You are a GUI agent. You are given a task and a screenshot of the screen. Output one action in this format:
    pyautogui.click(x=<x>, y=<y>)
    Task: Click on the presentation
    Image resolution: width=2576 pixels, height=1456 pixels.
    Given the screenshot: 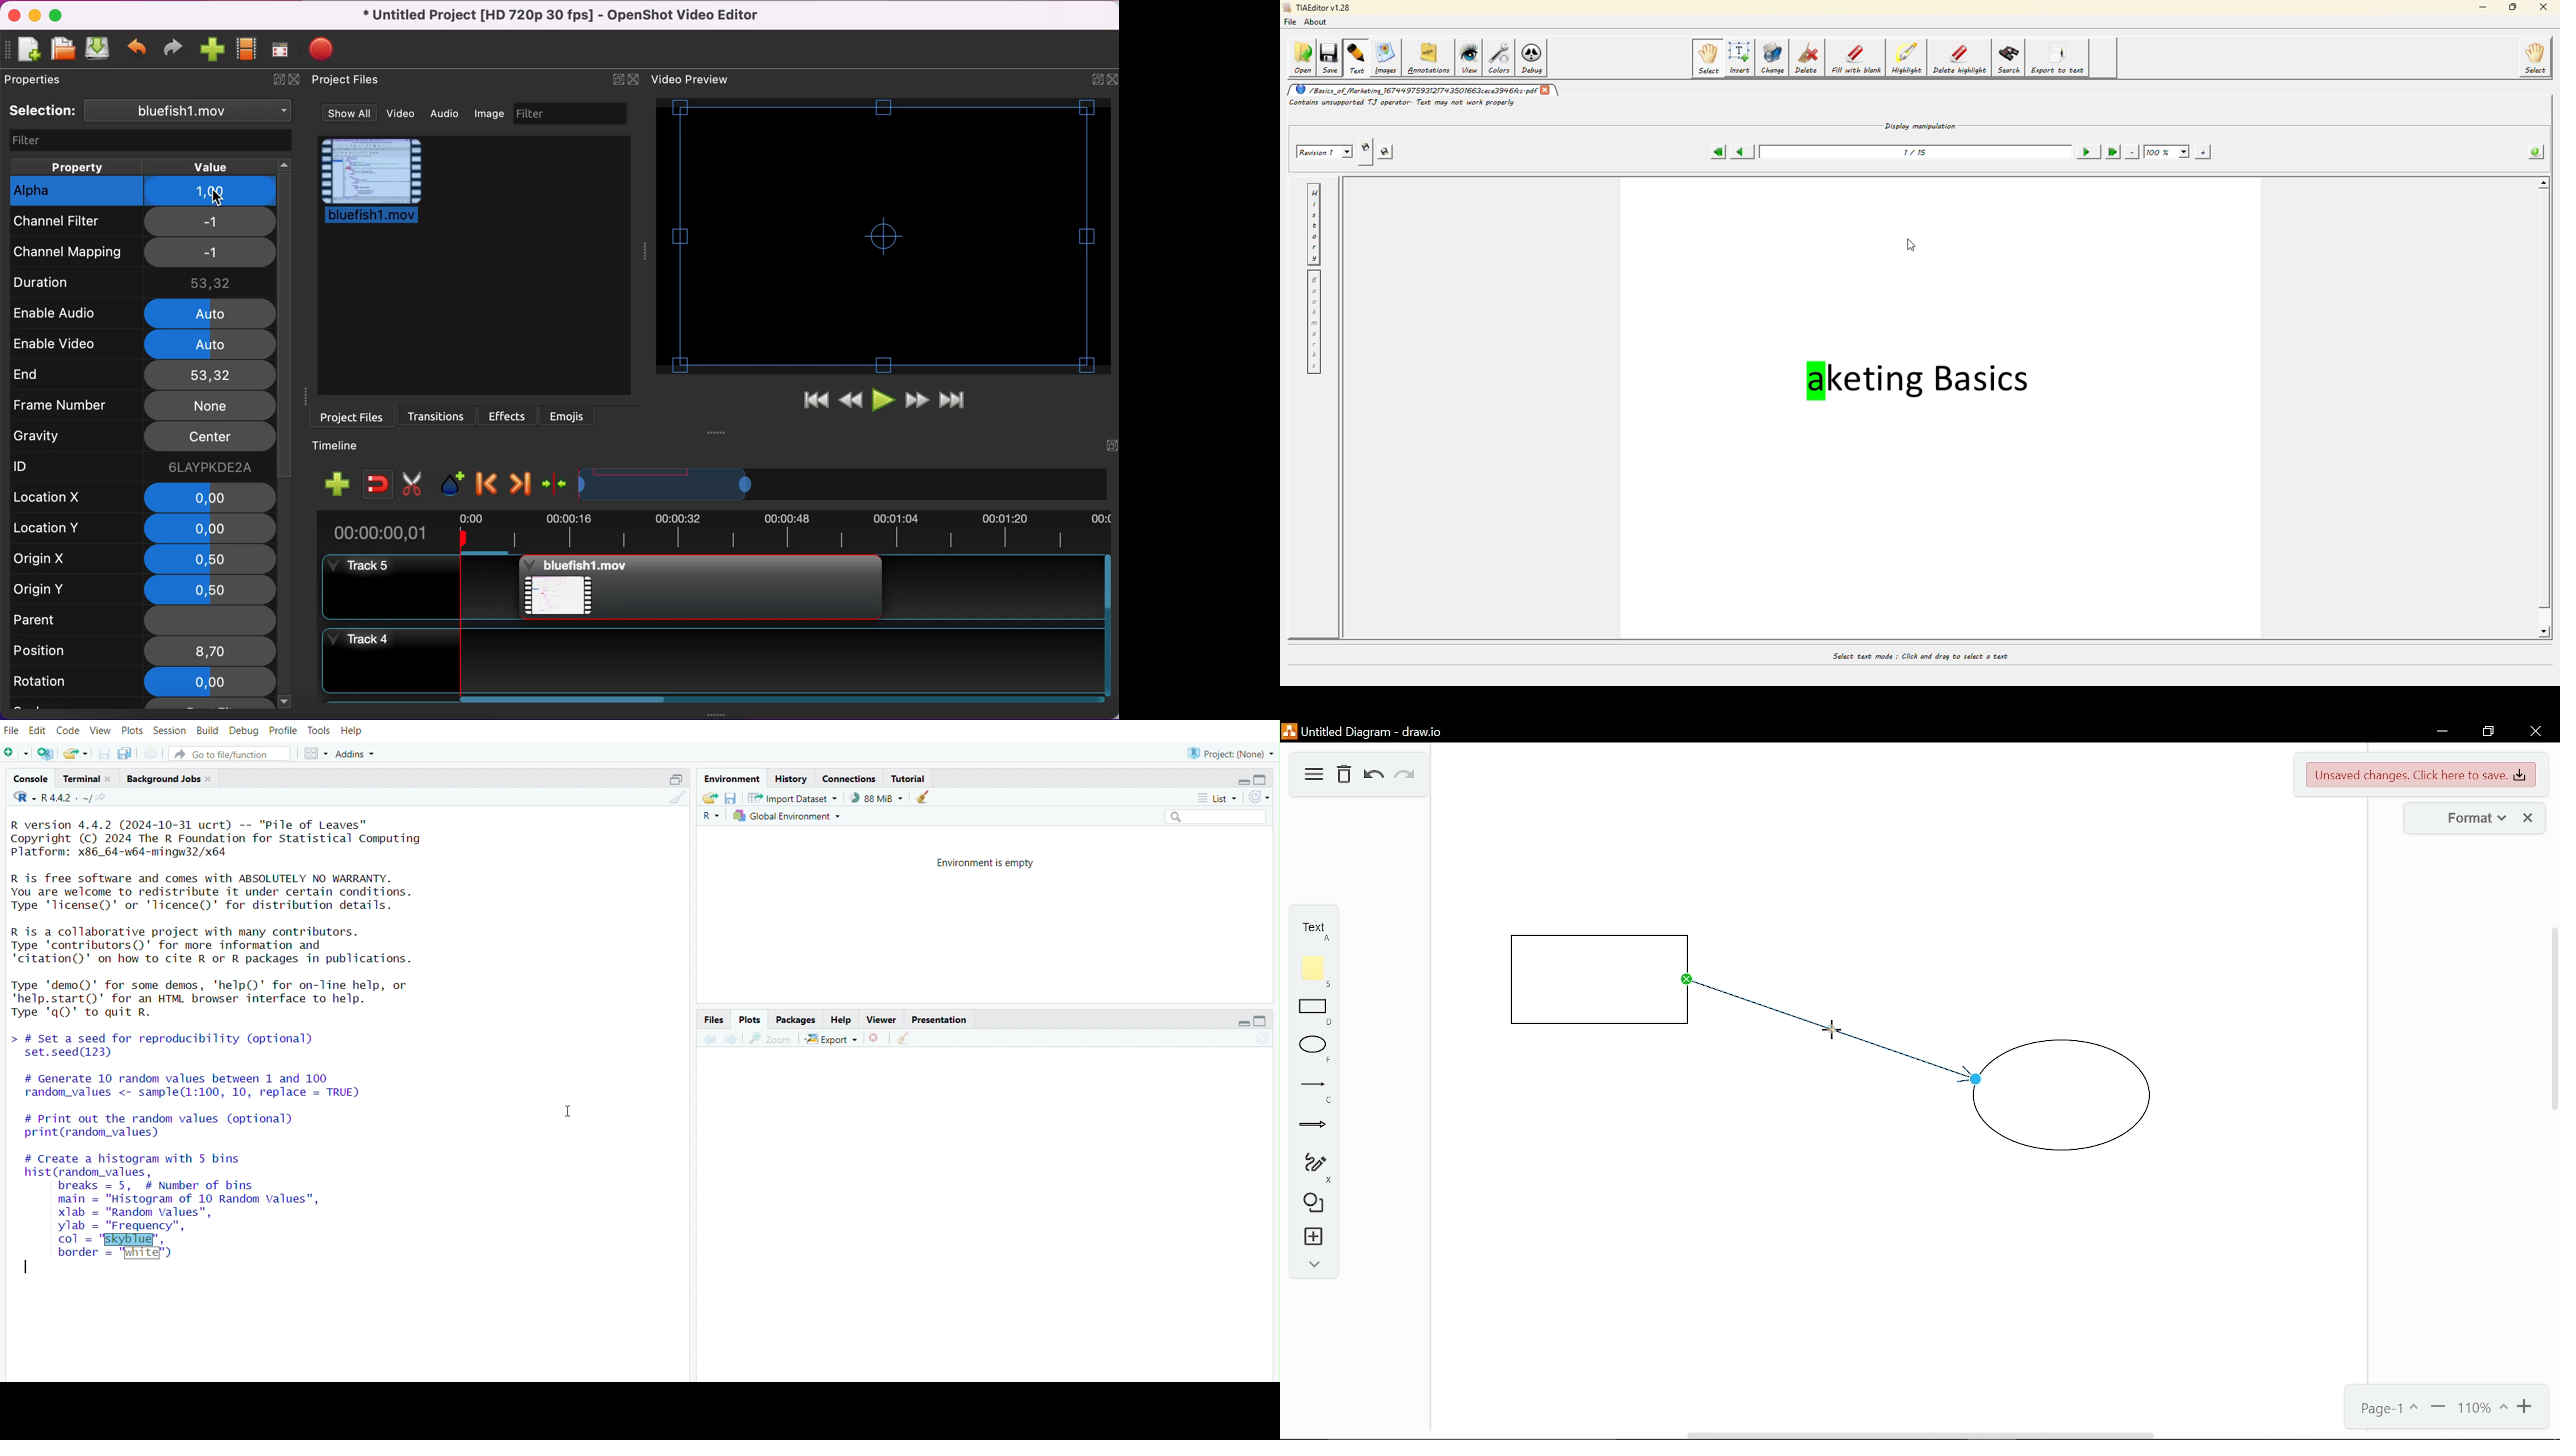 What is the action you would take?
    pyautogui.click(x=943, y=1018)
    